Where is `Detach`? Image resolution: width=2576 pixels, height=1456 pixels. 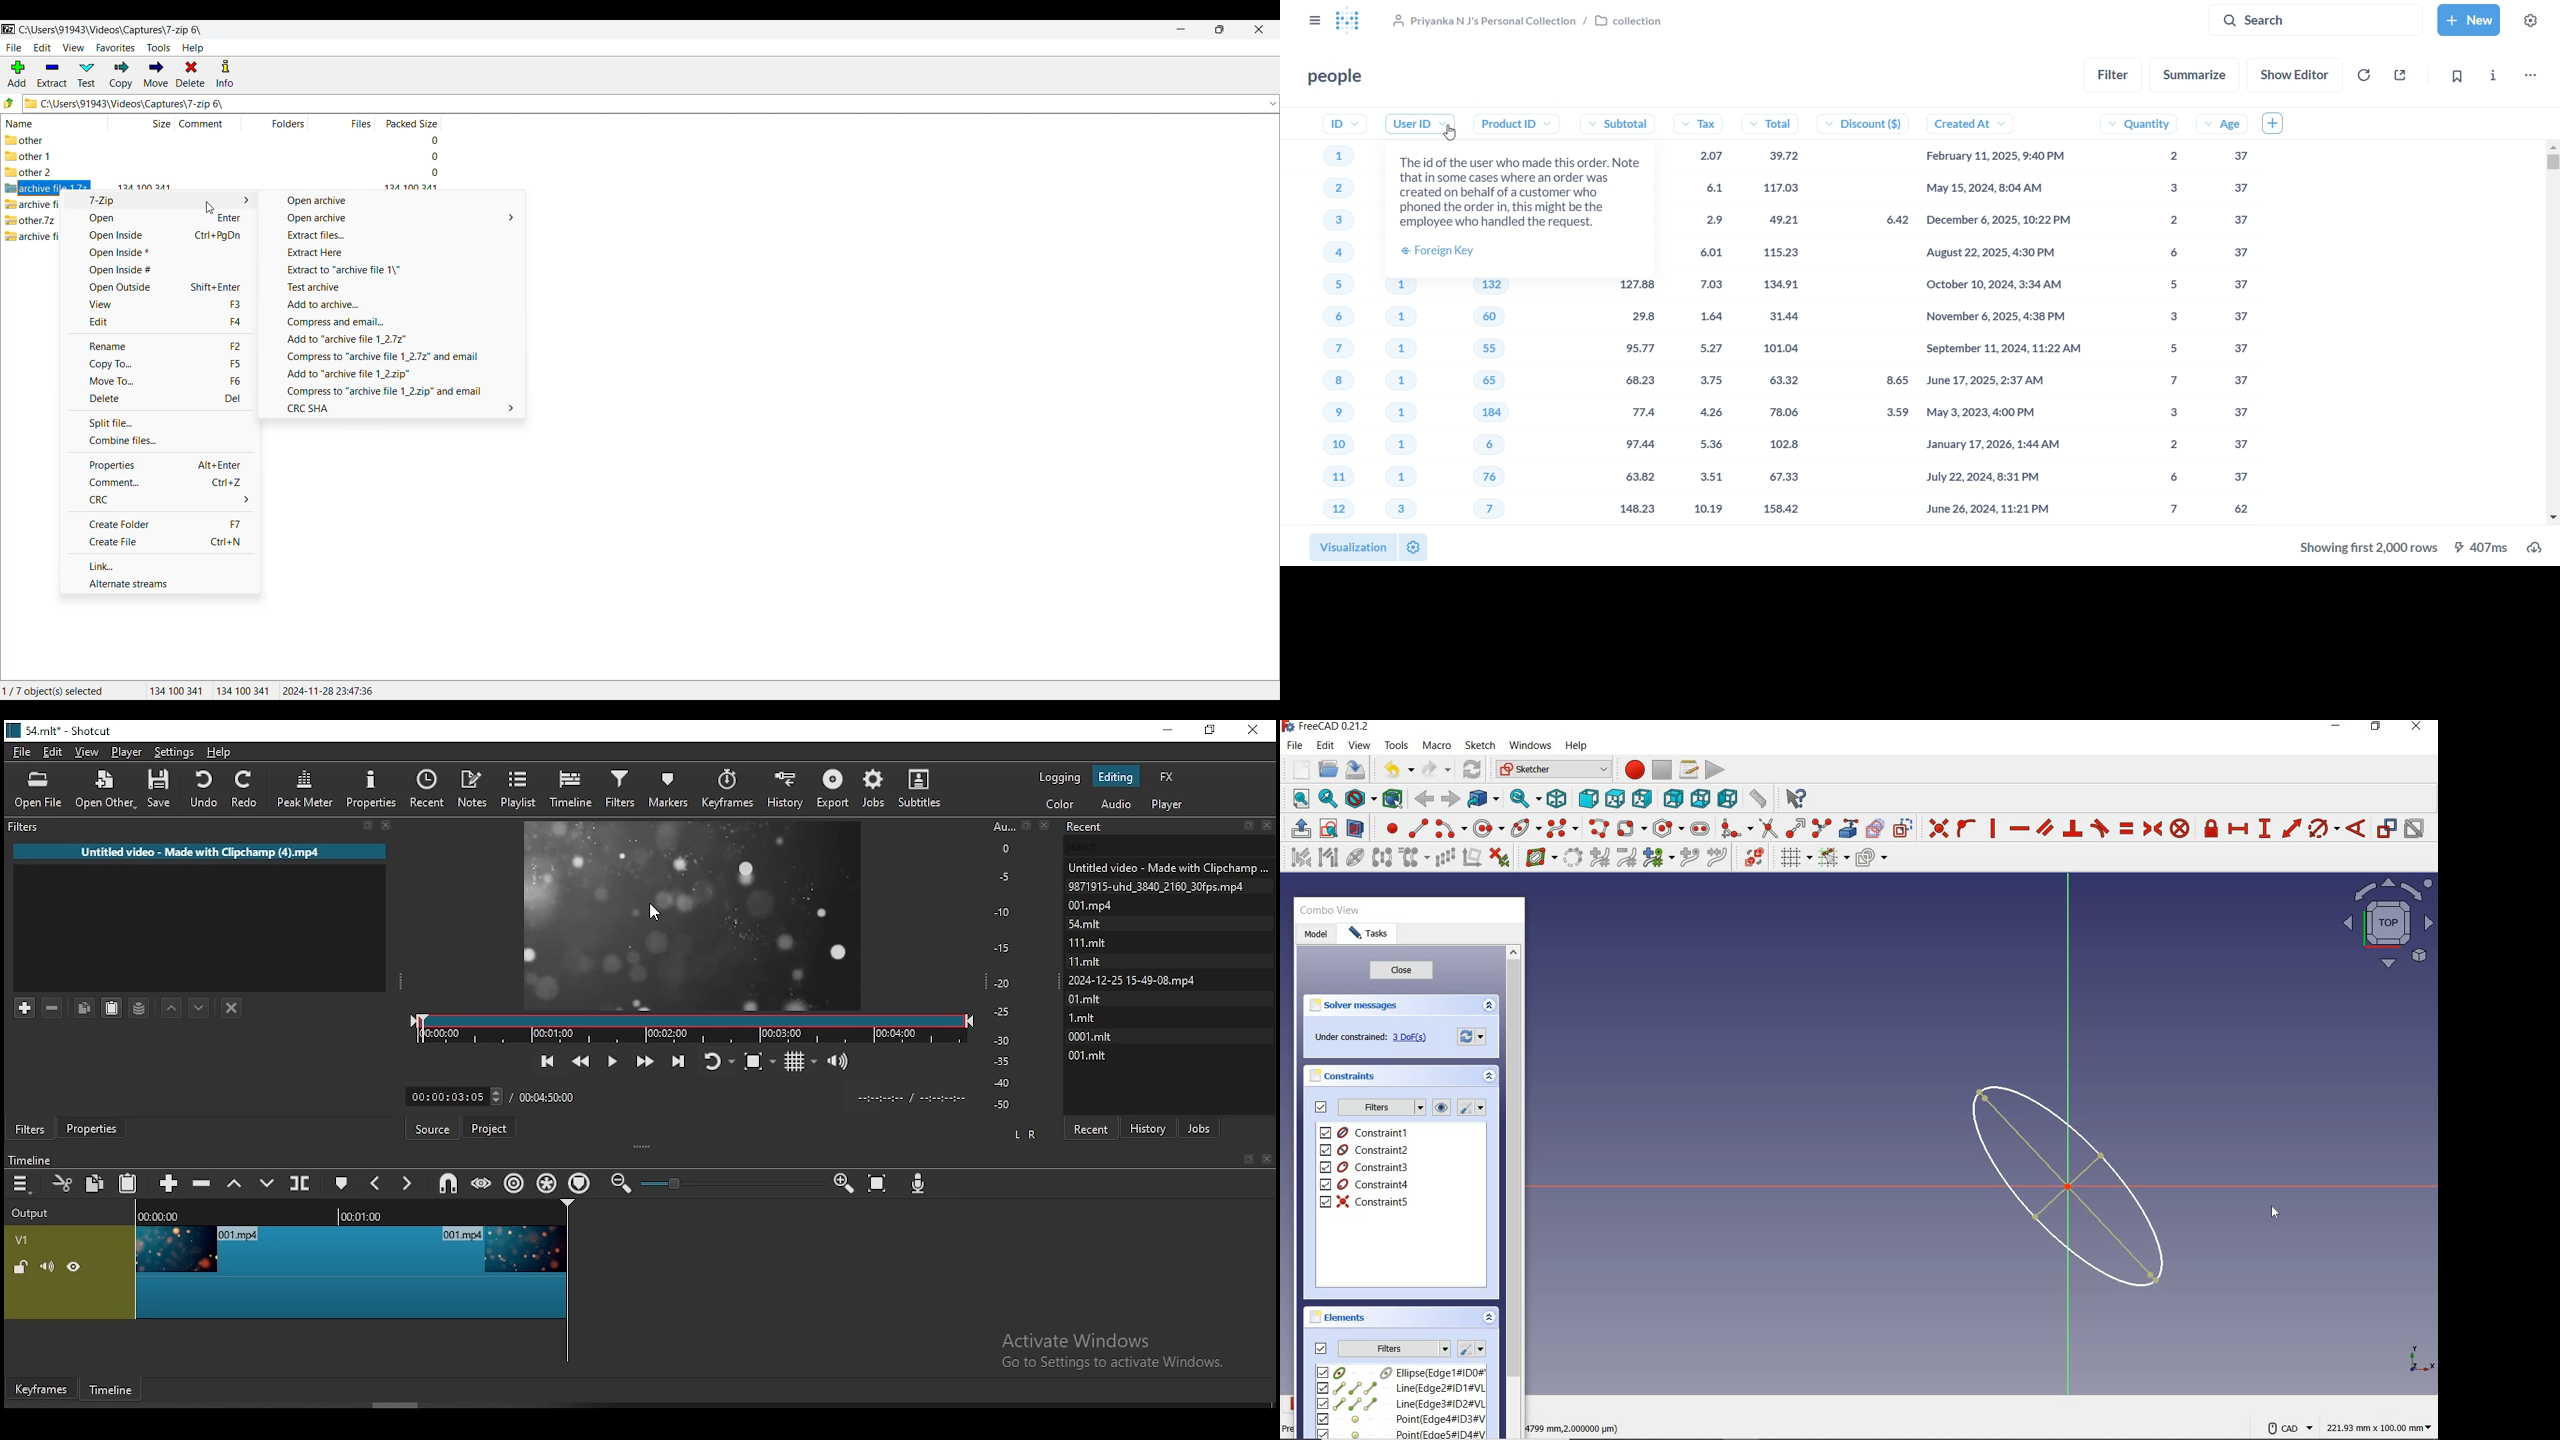 Detach is located at coordinates (1027, 825).